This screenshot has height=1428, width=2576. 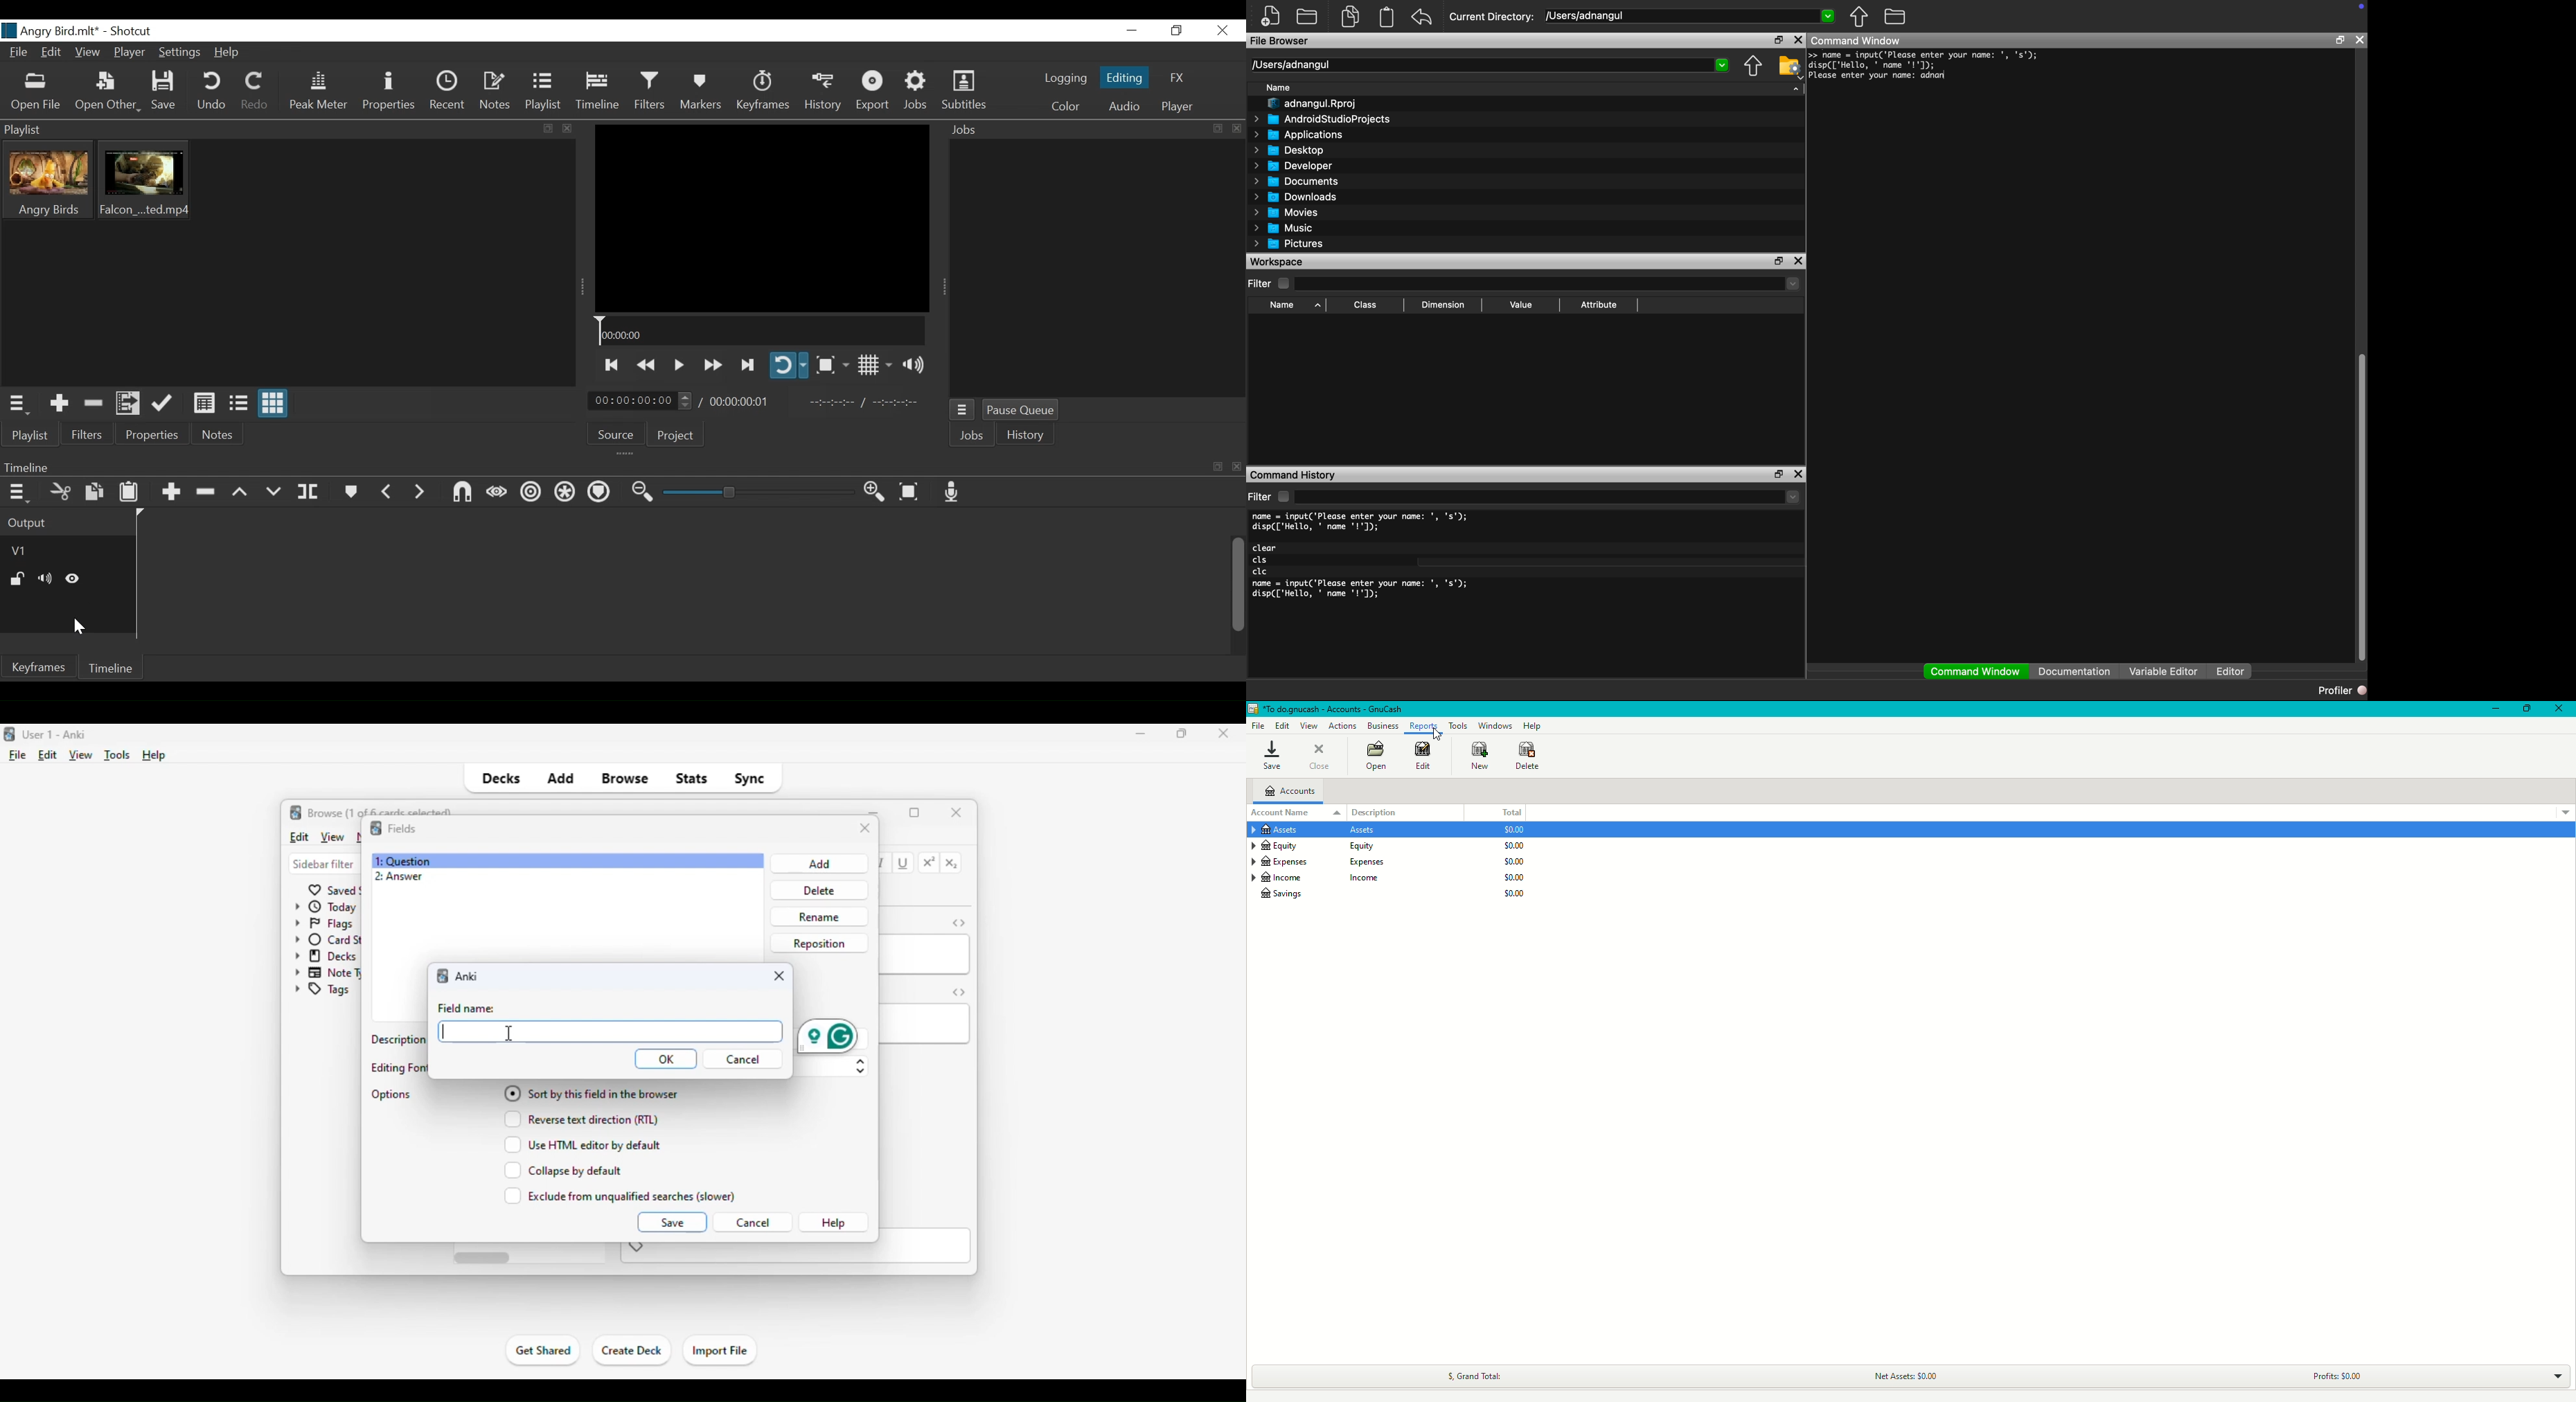 What do you see at coordinates (497, 493) in the screenshot?
I see `scrub wile dragging` at bounding box center [497, 493].